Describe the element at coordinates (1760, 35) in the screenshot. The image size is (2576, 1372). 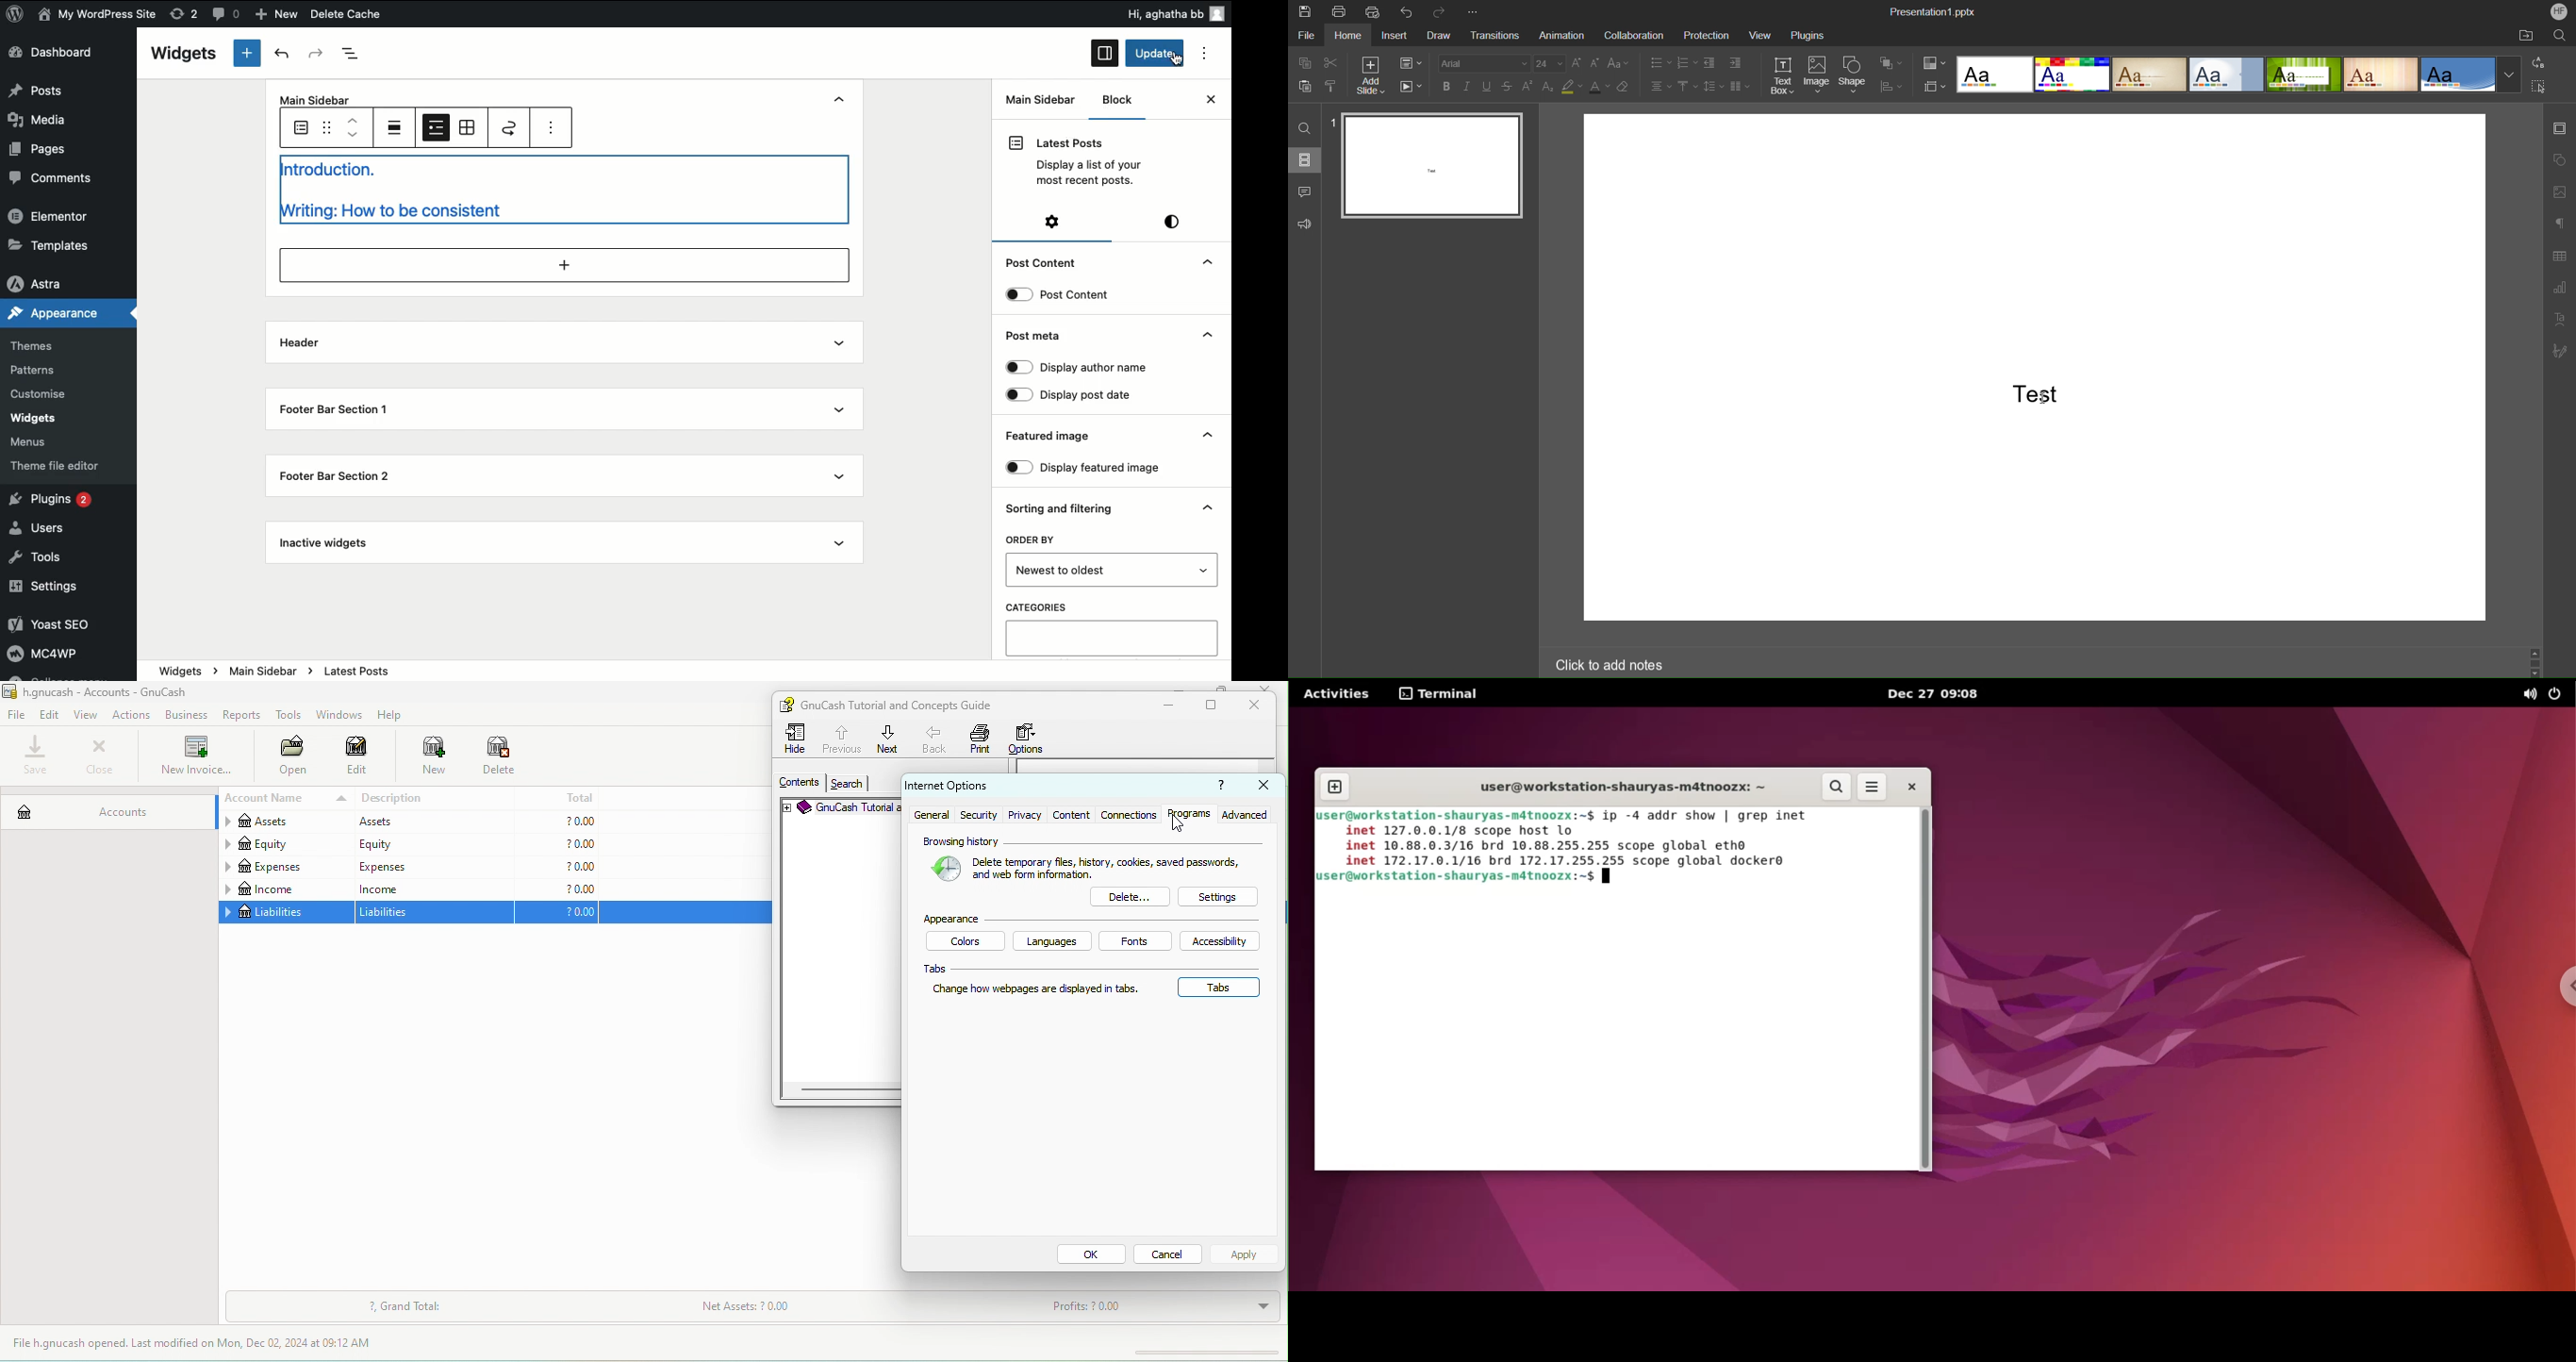
I see `View` at that location.